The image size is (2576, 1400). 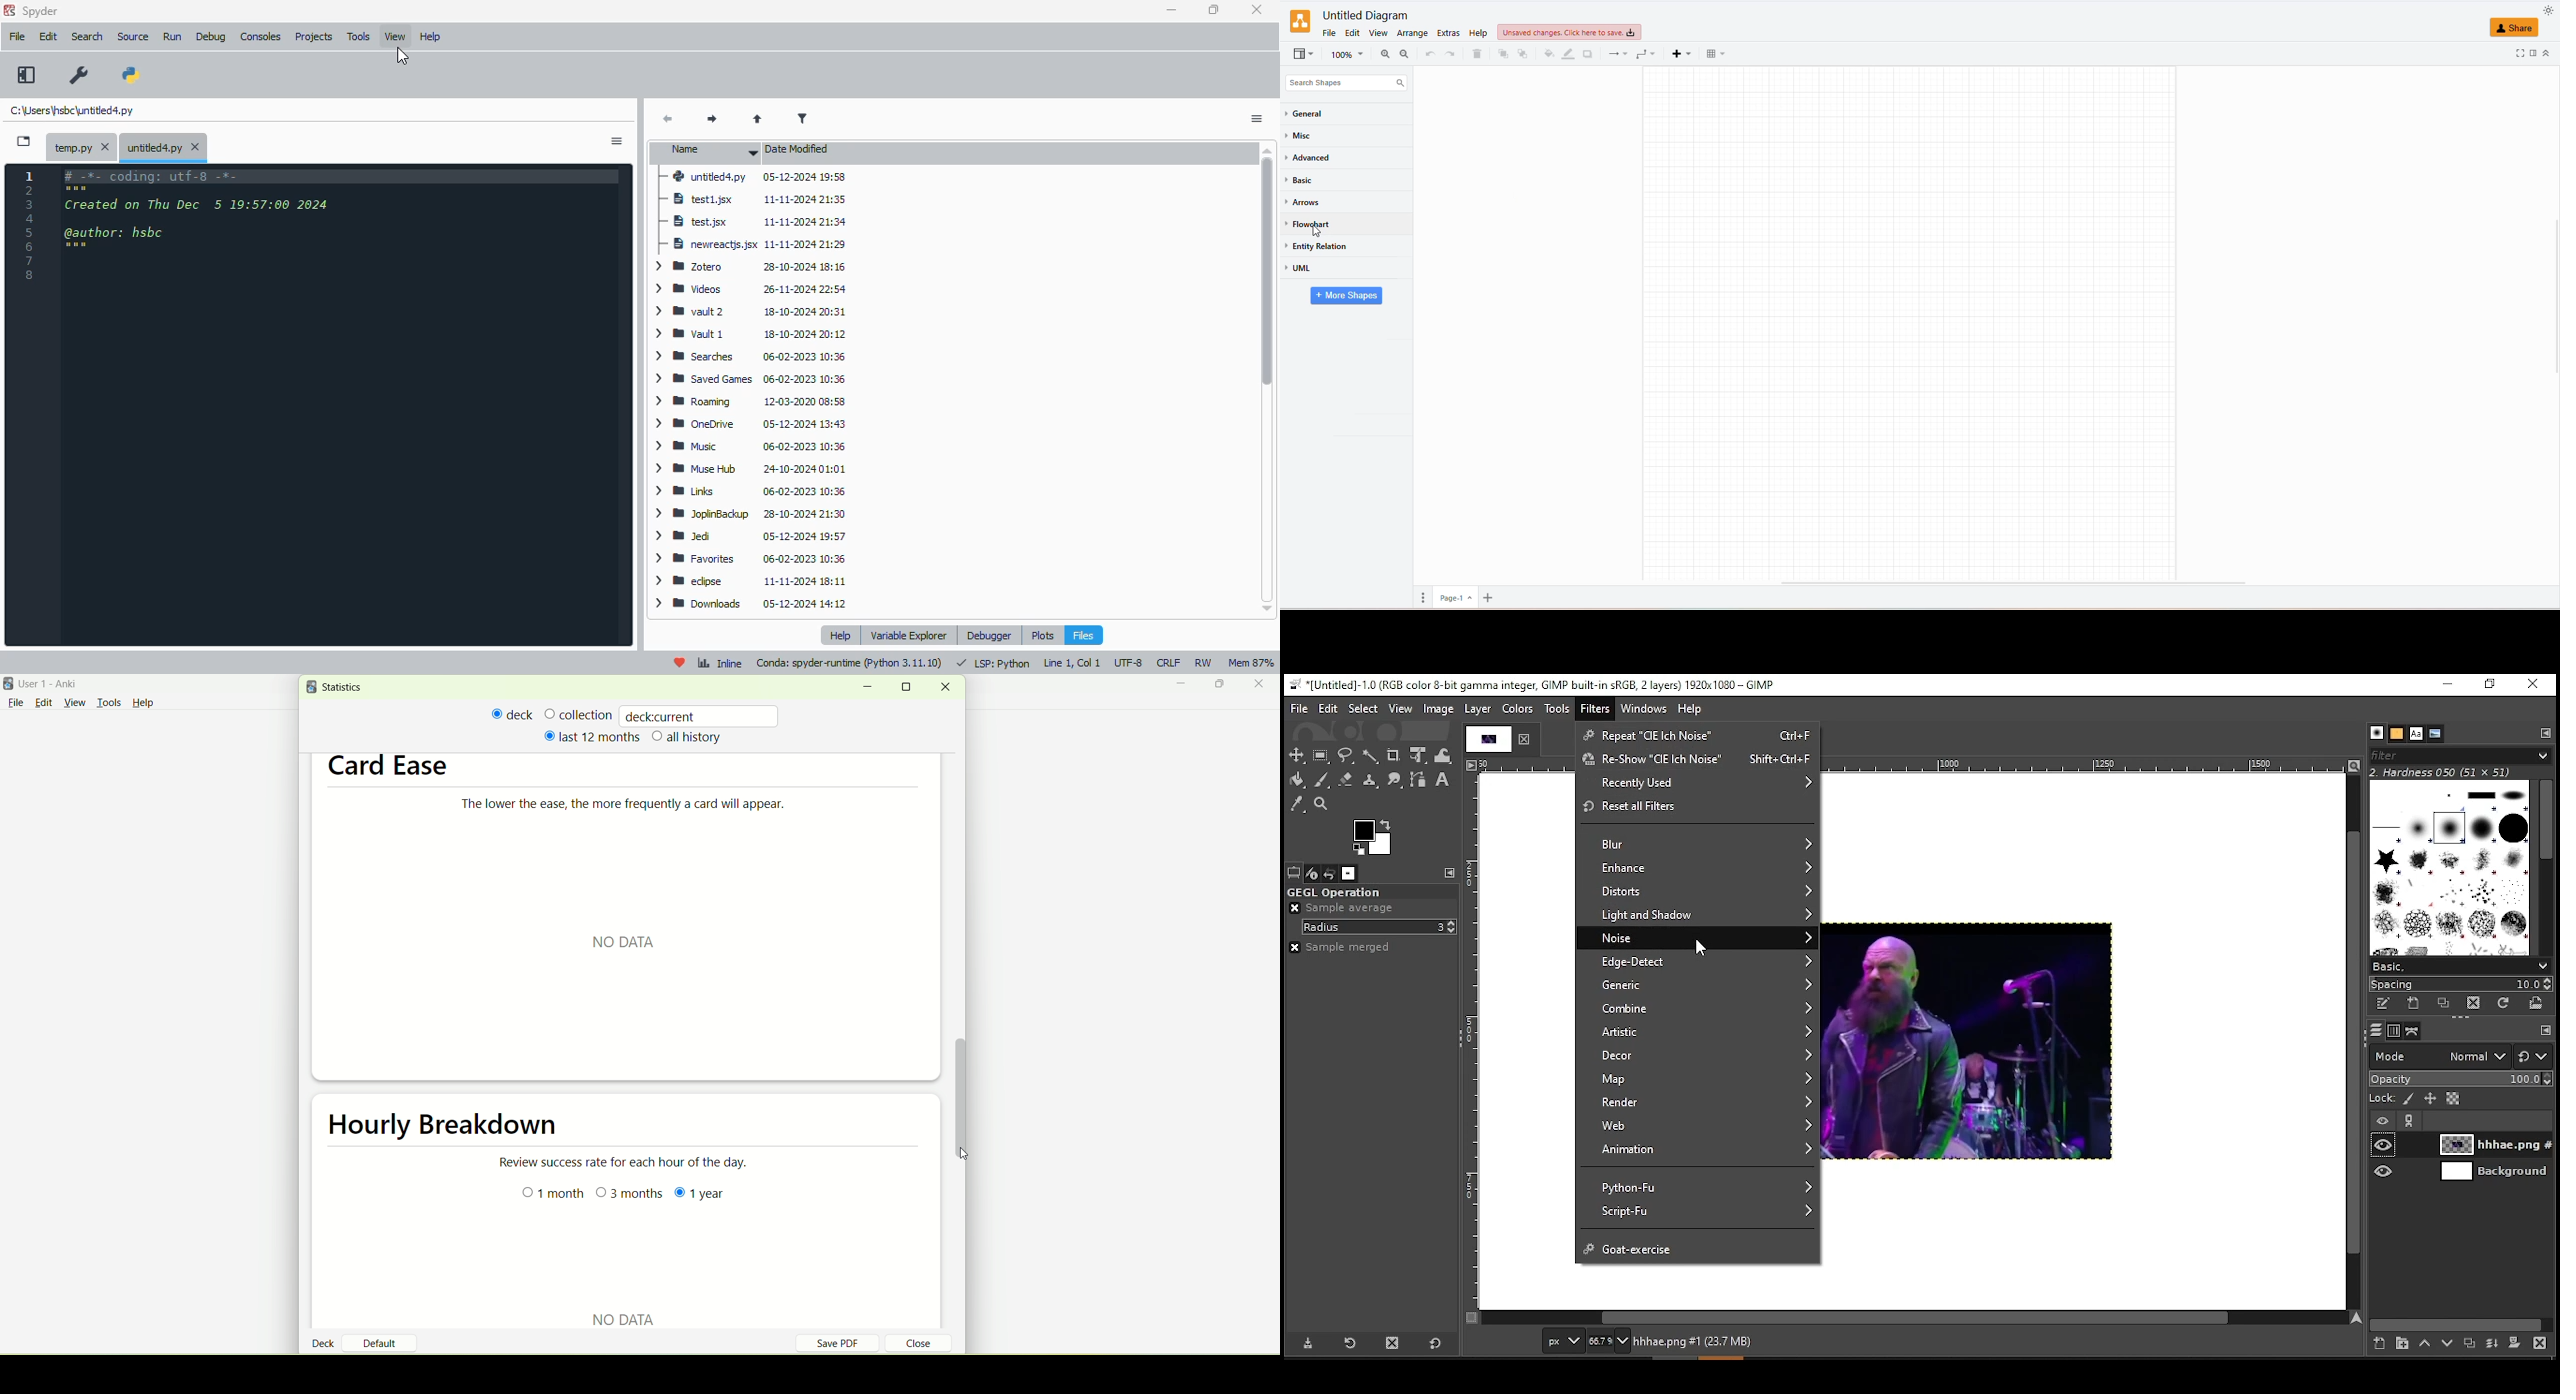 What do you see at coordinates (1314, 233) in the screenshot?
I see `cursor` at bounding box center [1314, 233].